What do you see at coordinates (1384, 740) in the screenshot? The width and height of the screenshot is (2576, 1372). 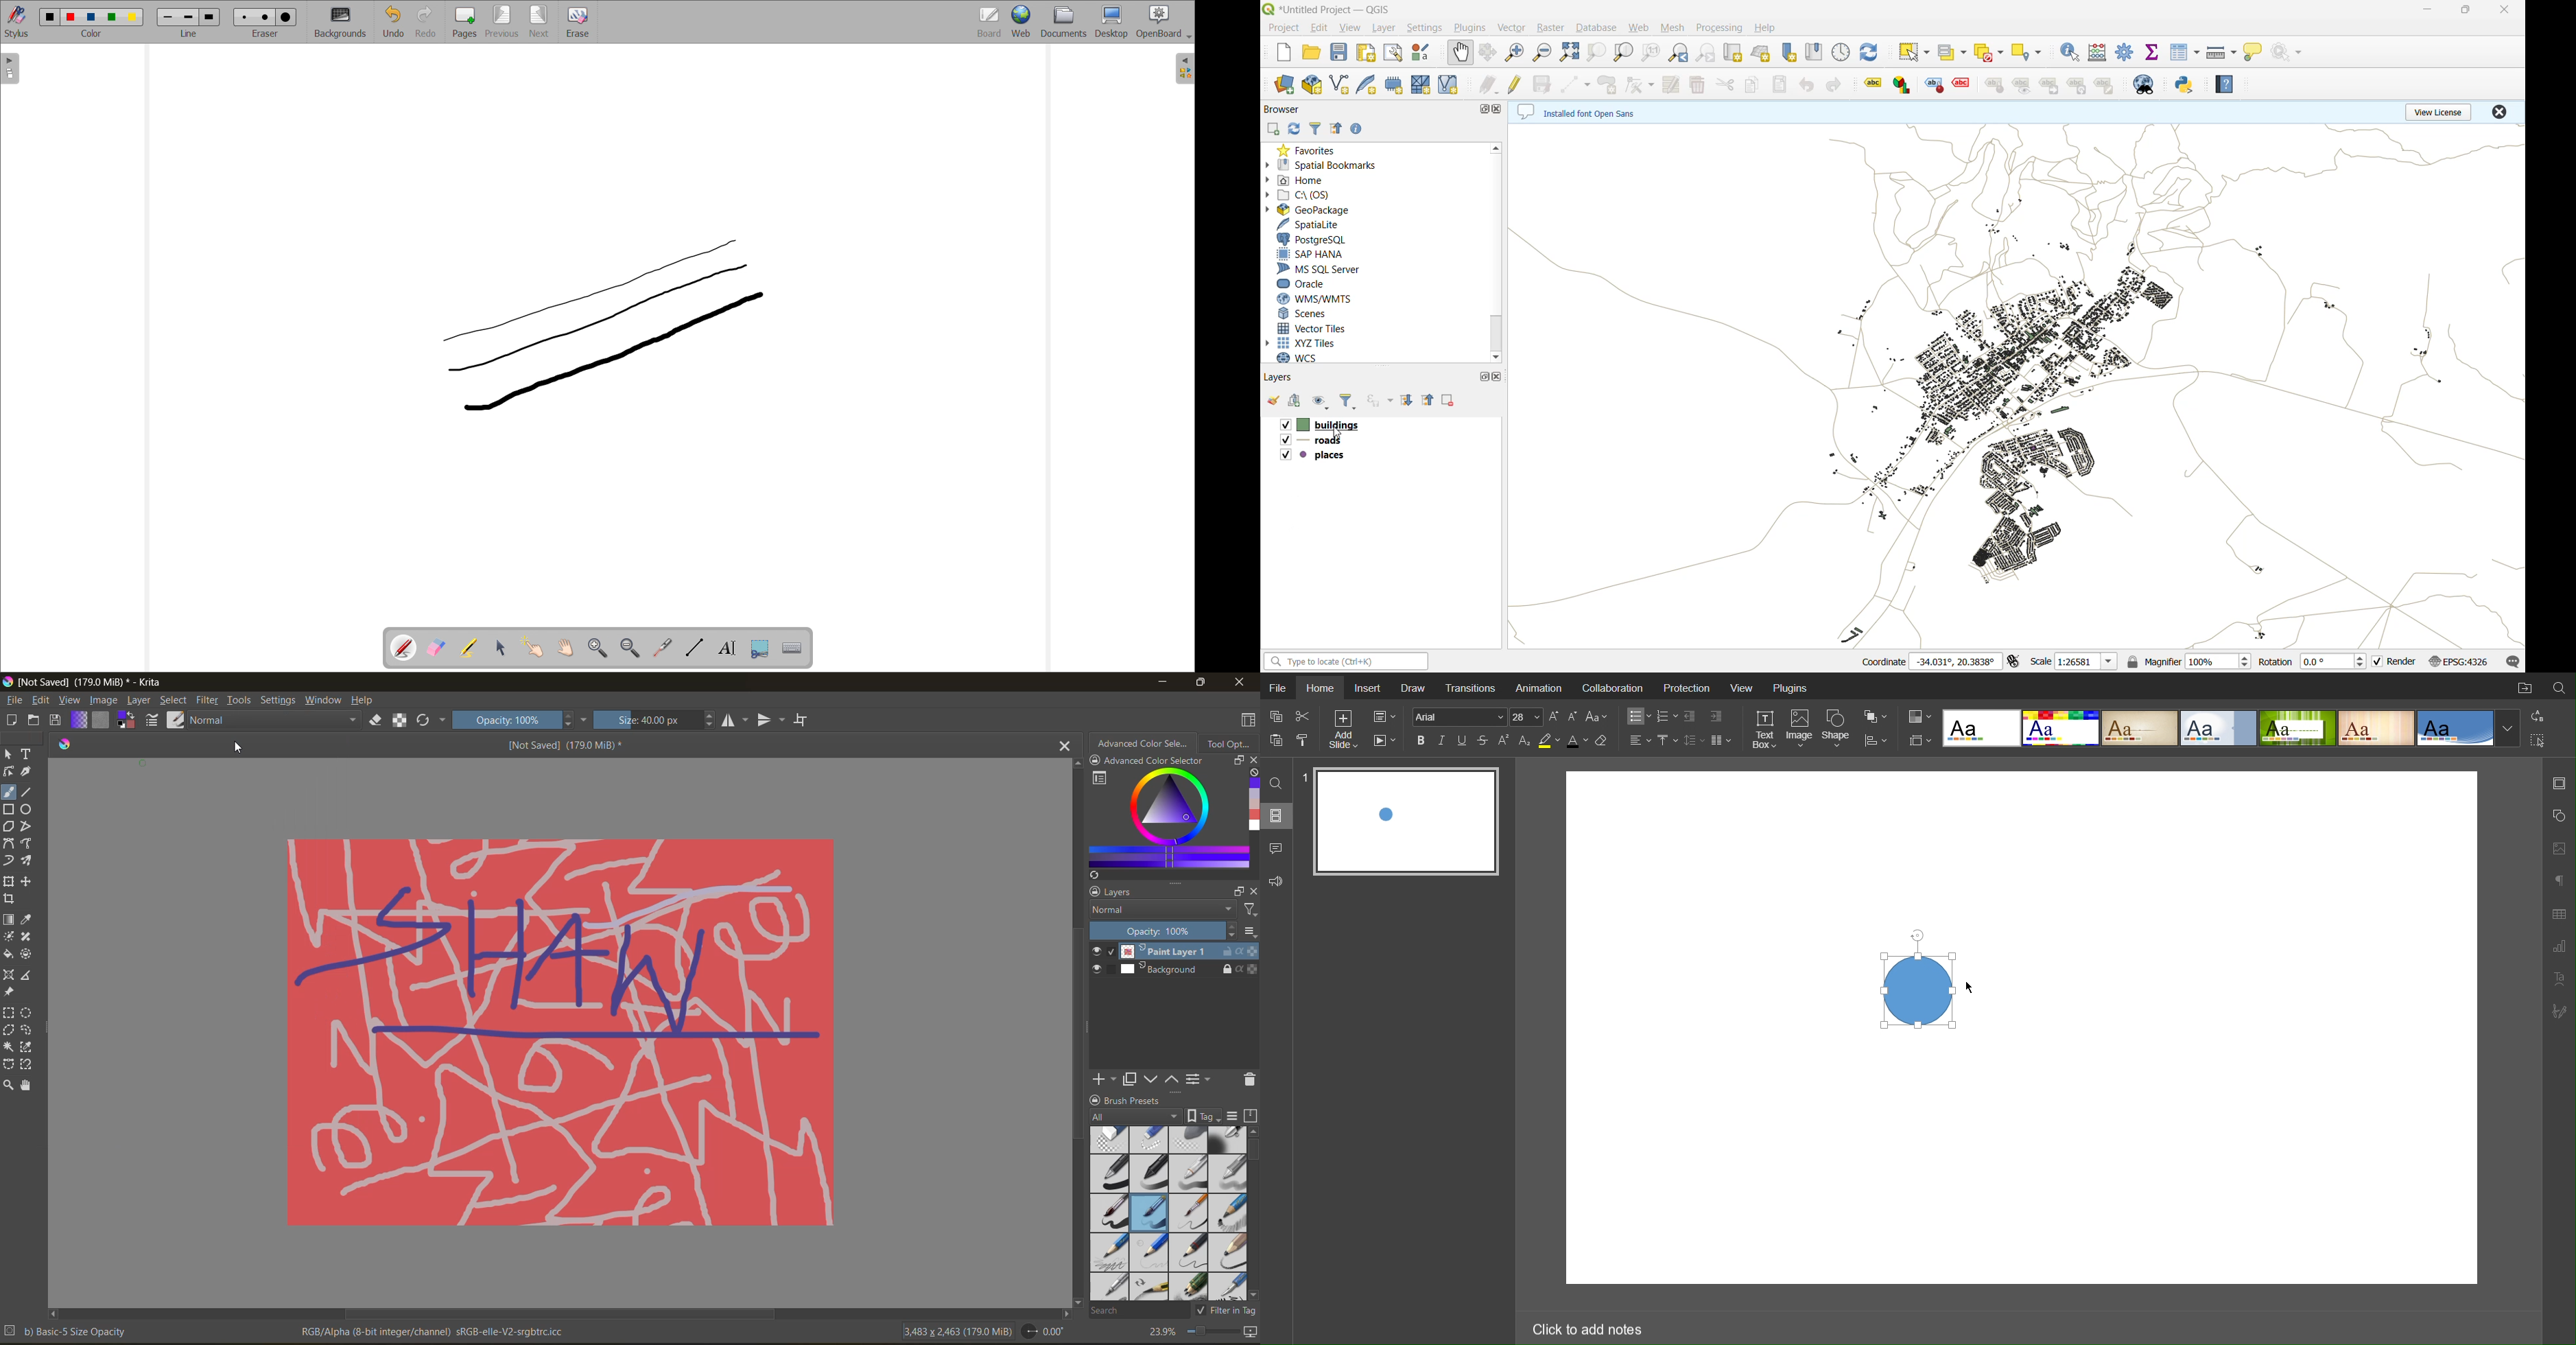 I see `Playback Settings` at bounding box center [1384, 740].